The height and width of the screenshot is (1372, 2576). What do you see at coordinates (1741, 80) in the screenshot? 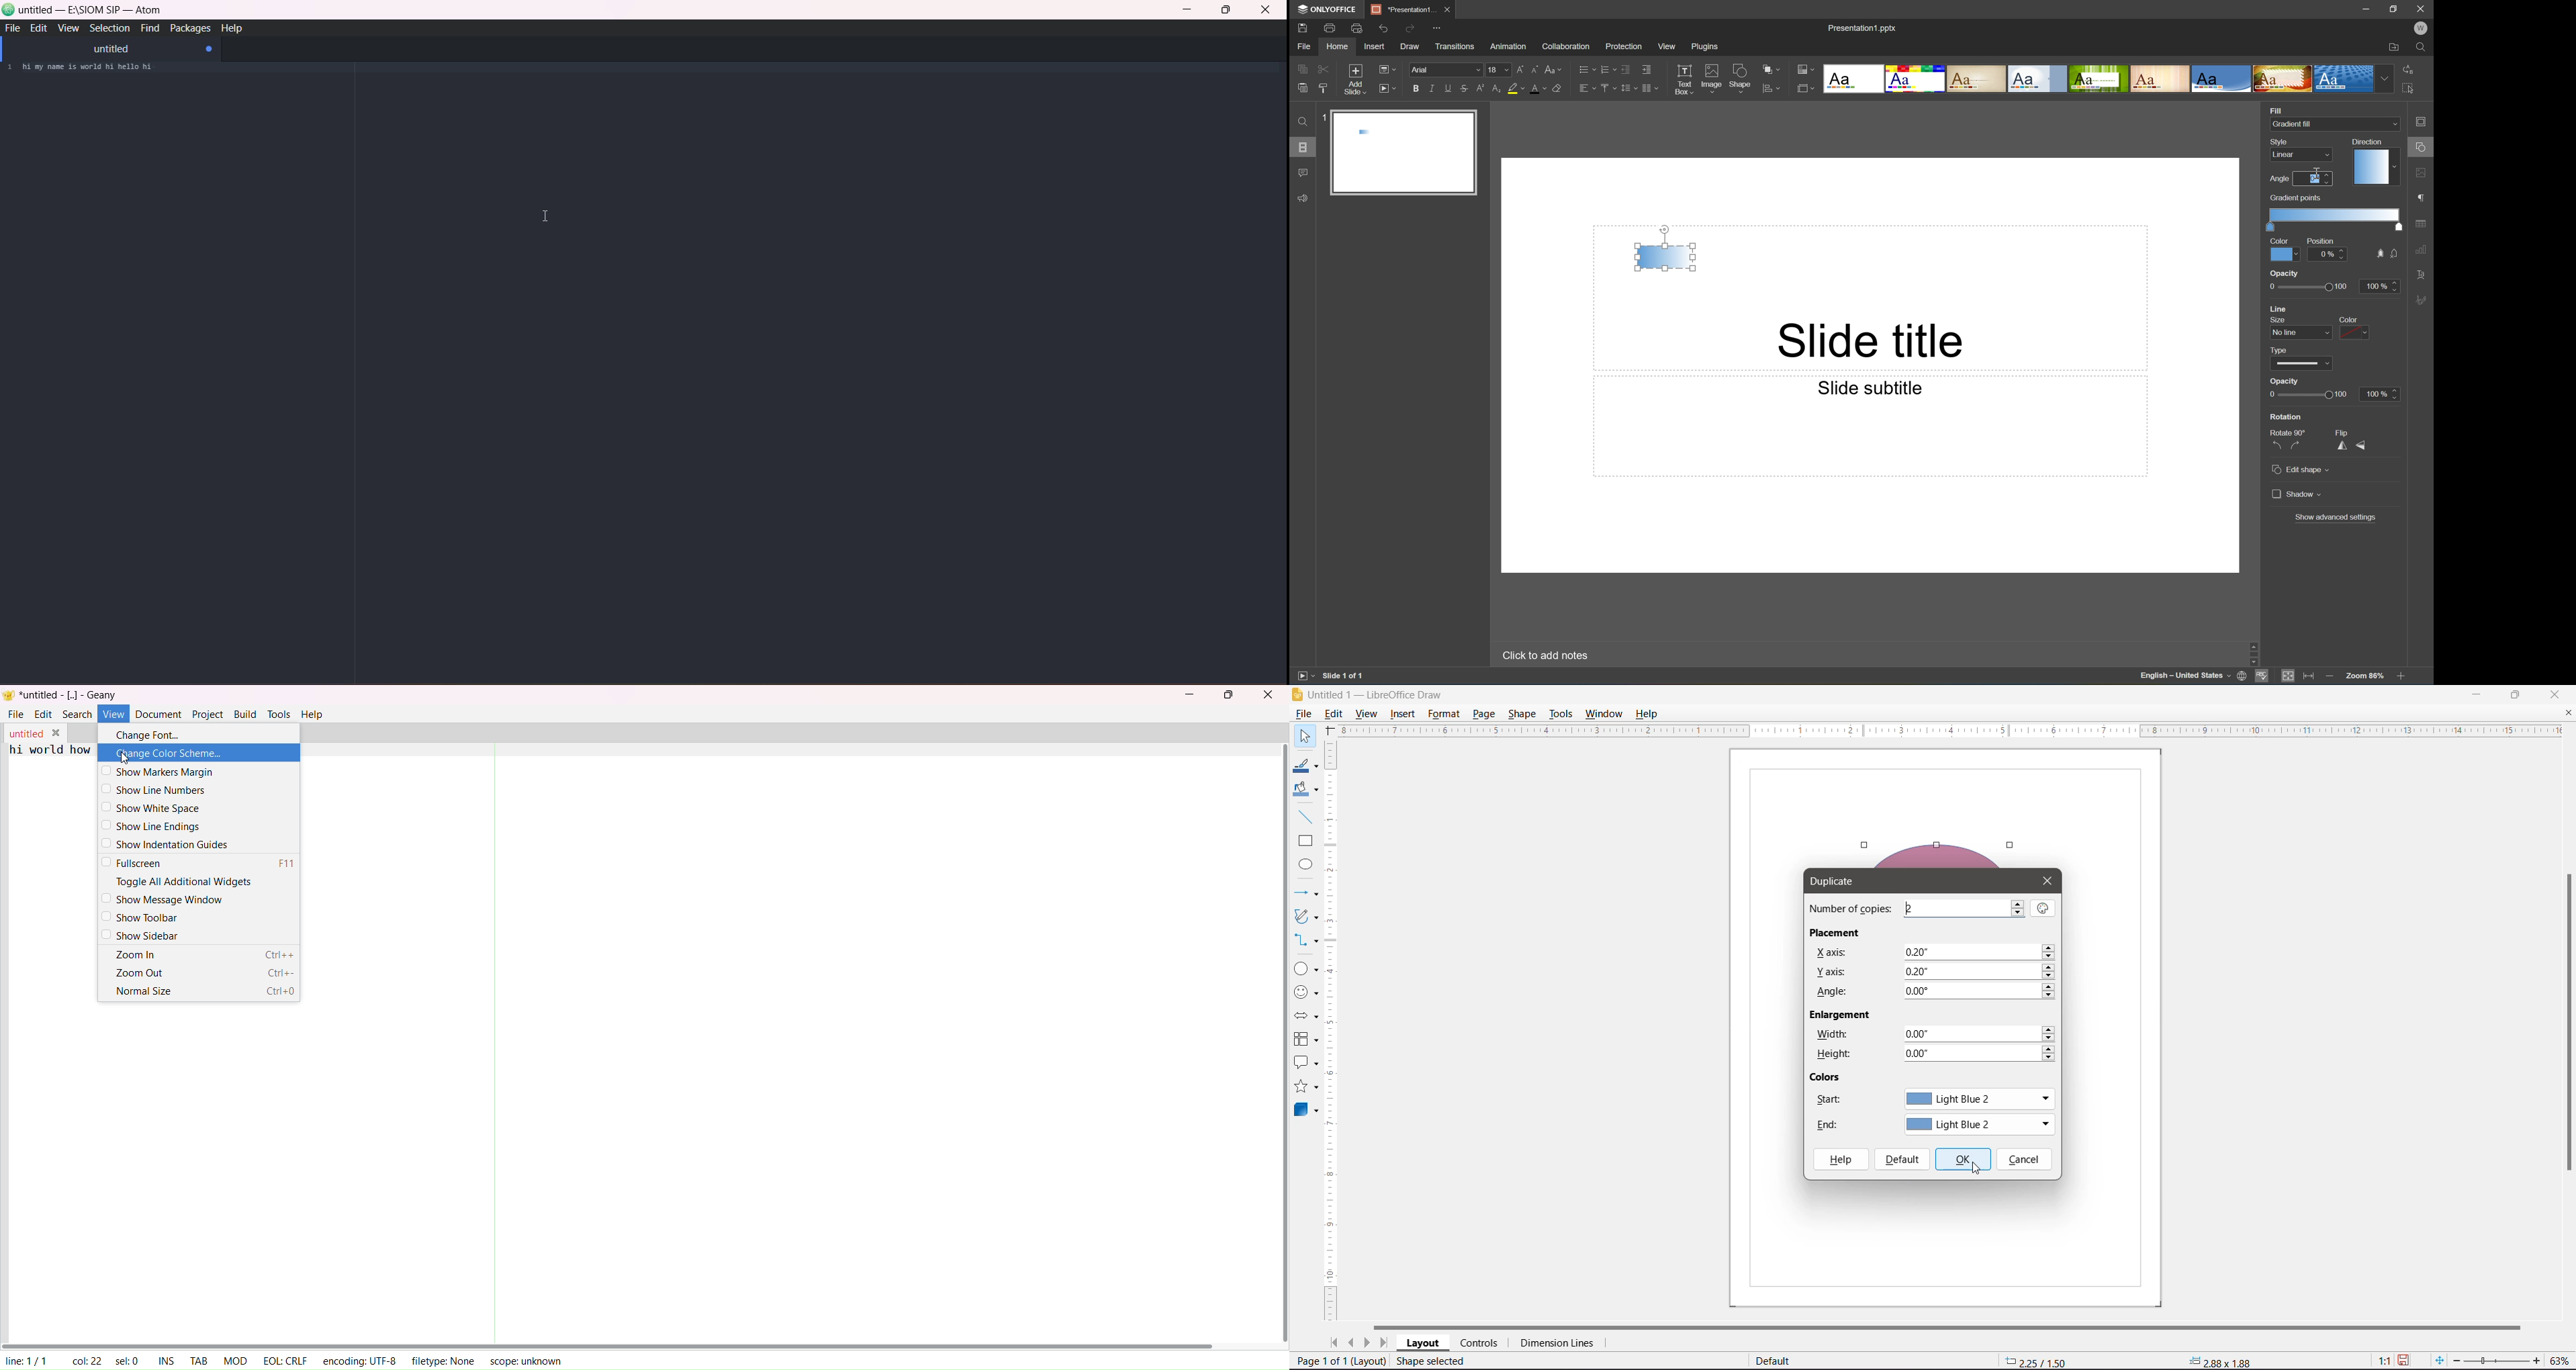
I see `Shape` at bounding box center [1741, 80].